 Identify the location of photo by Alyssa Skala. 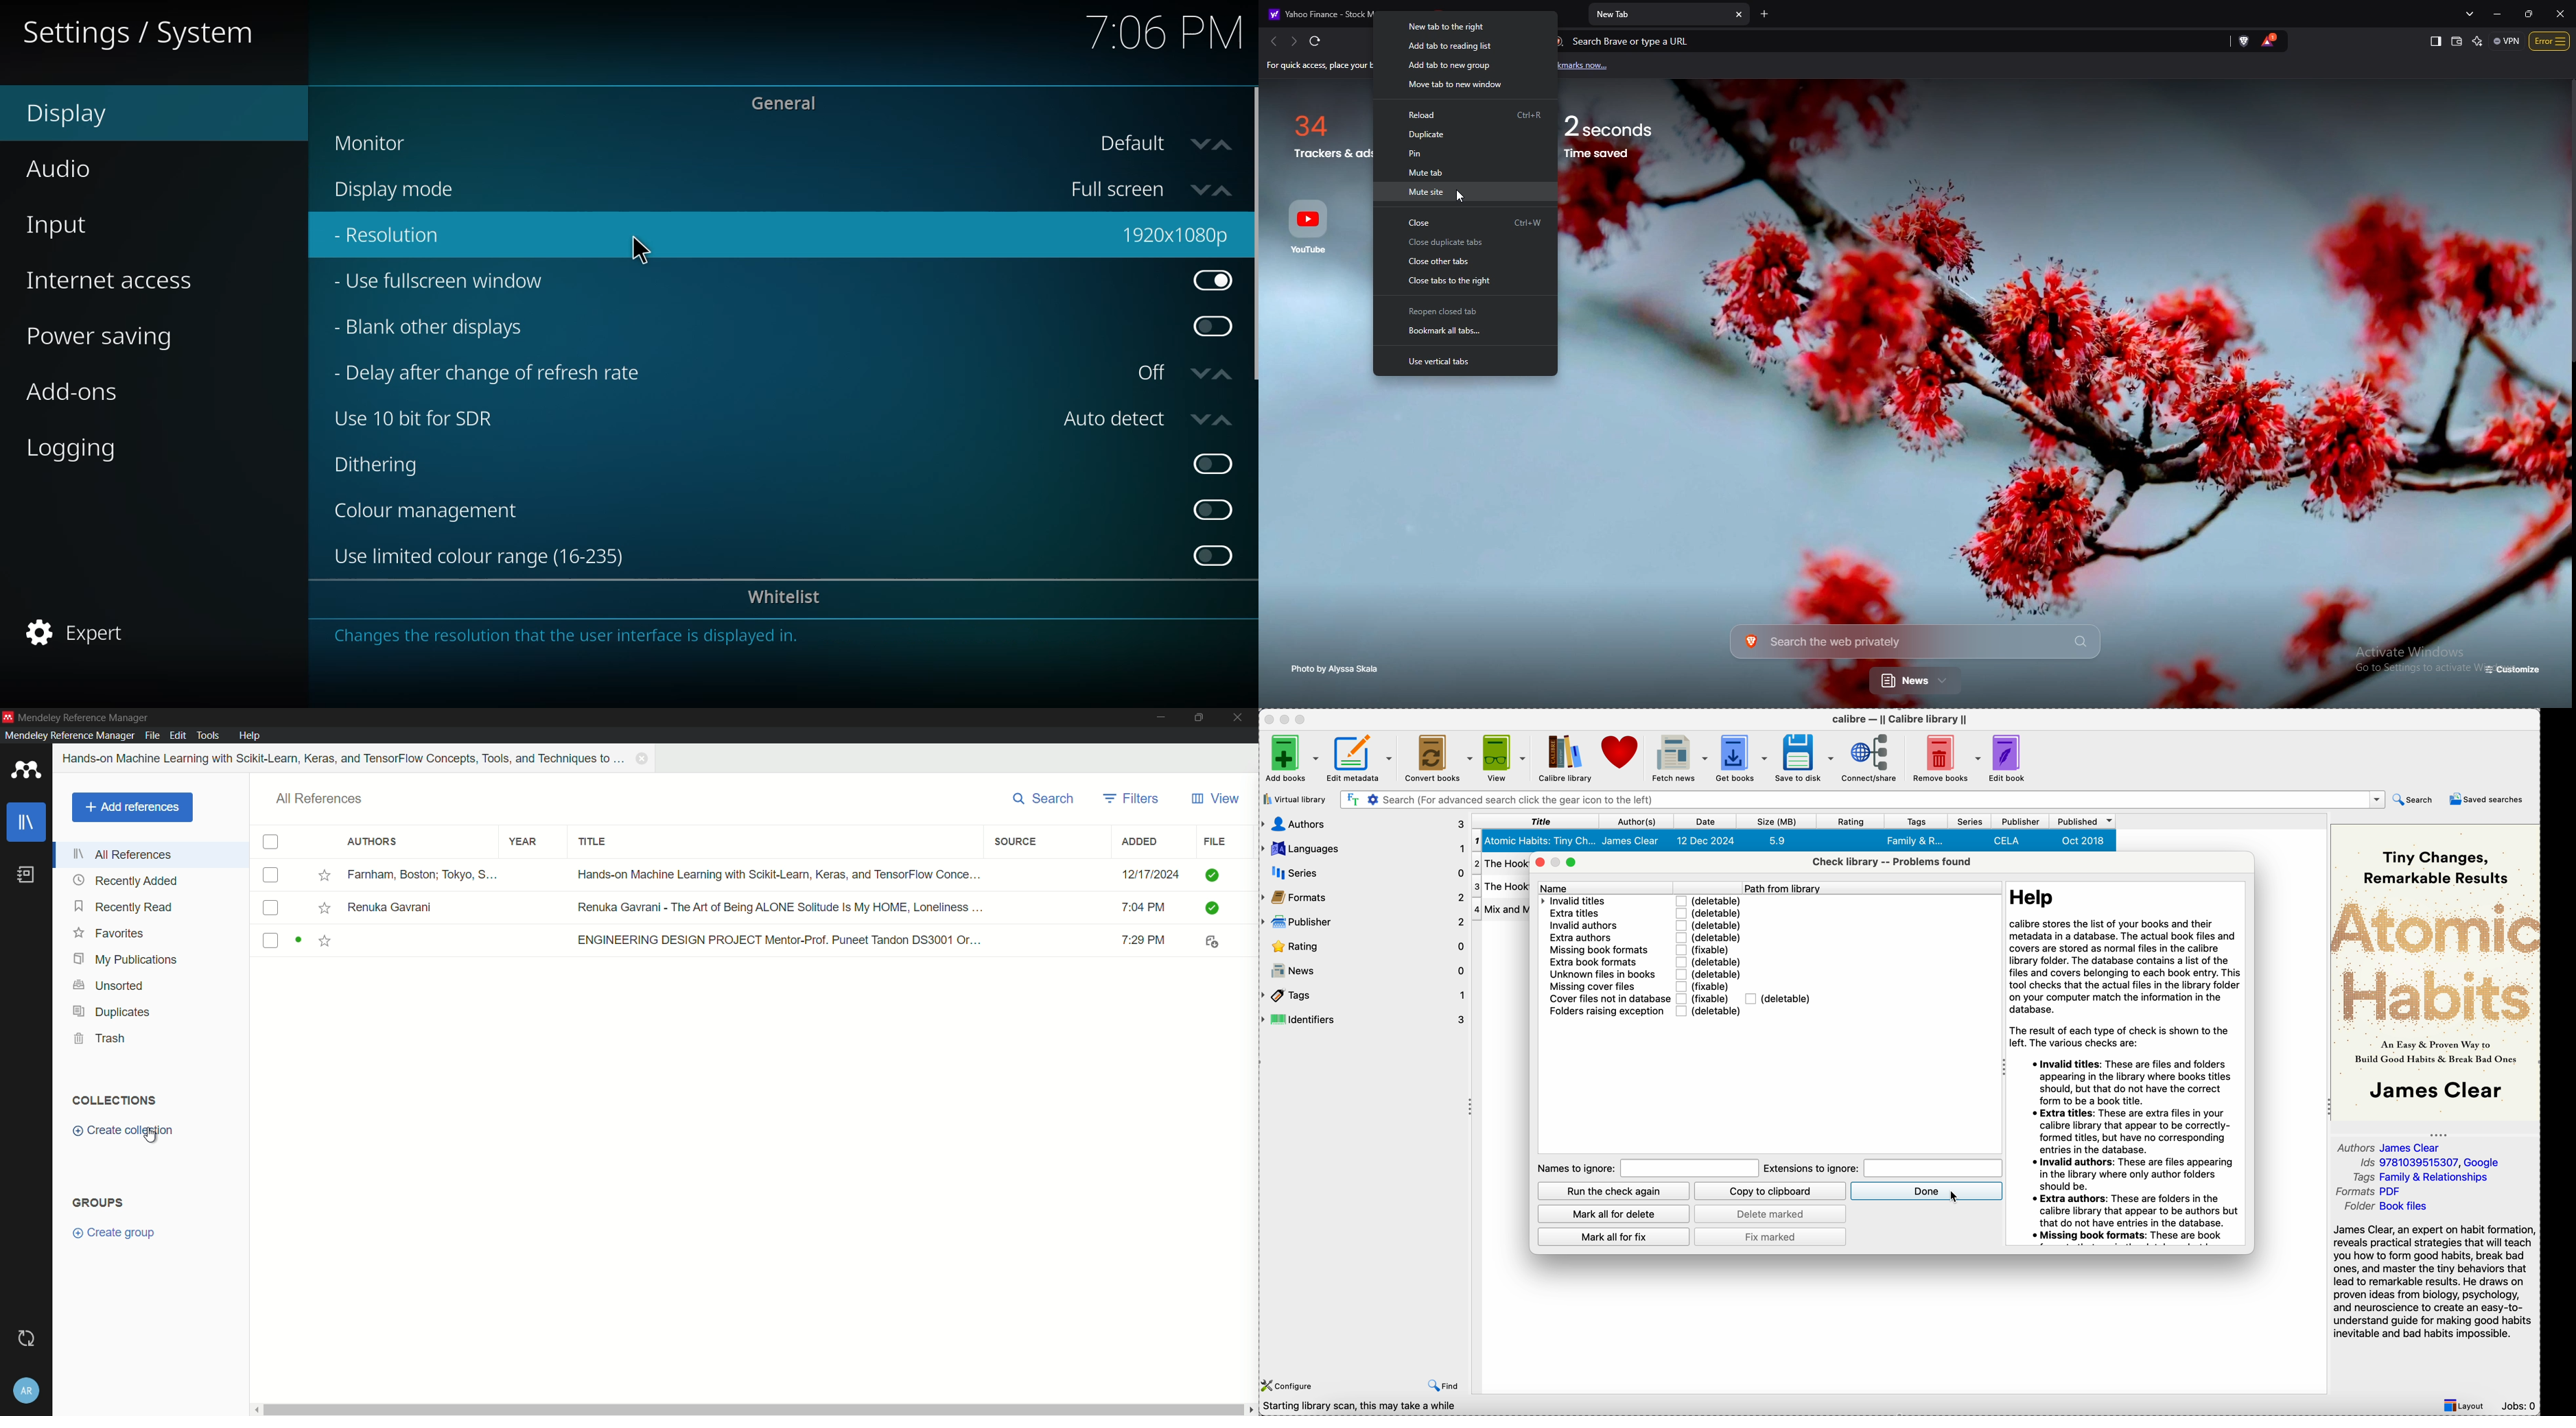
(1339, 669).